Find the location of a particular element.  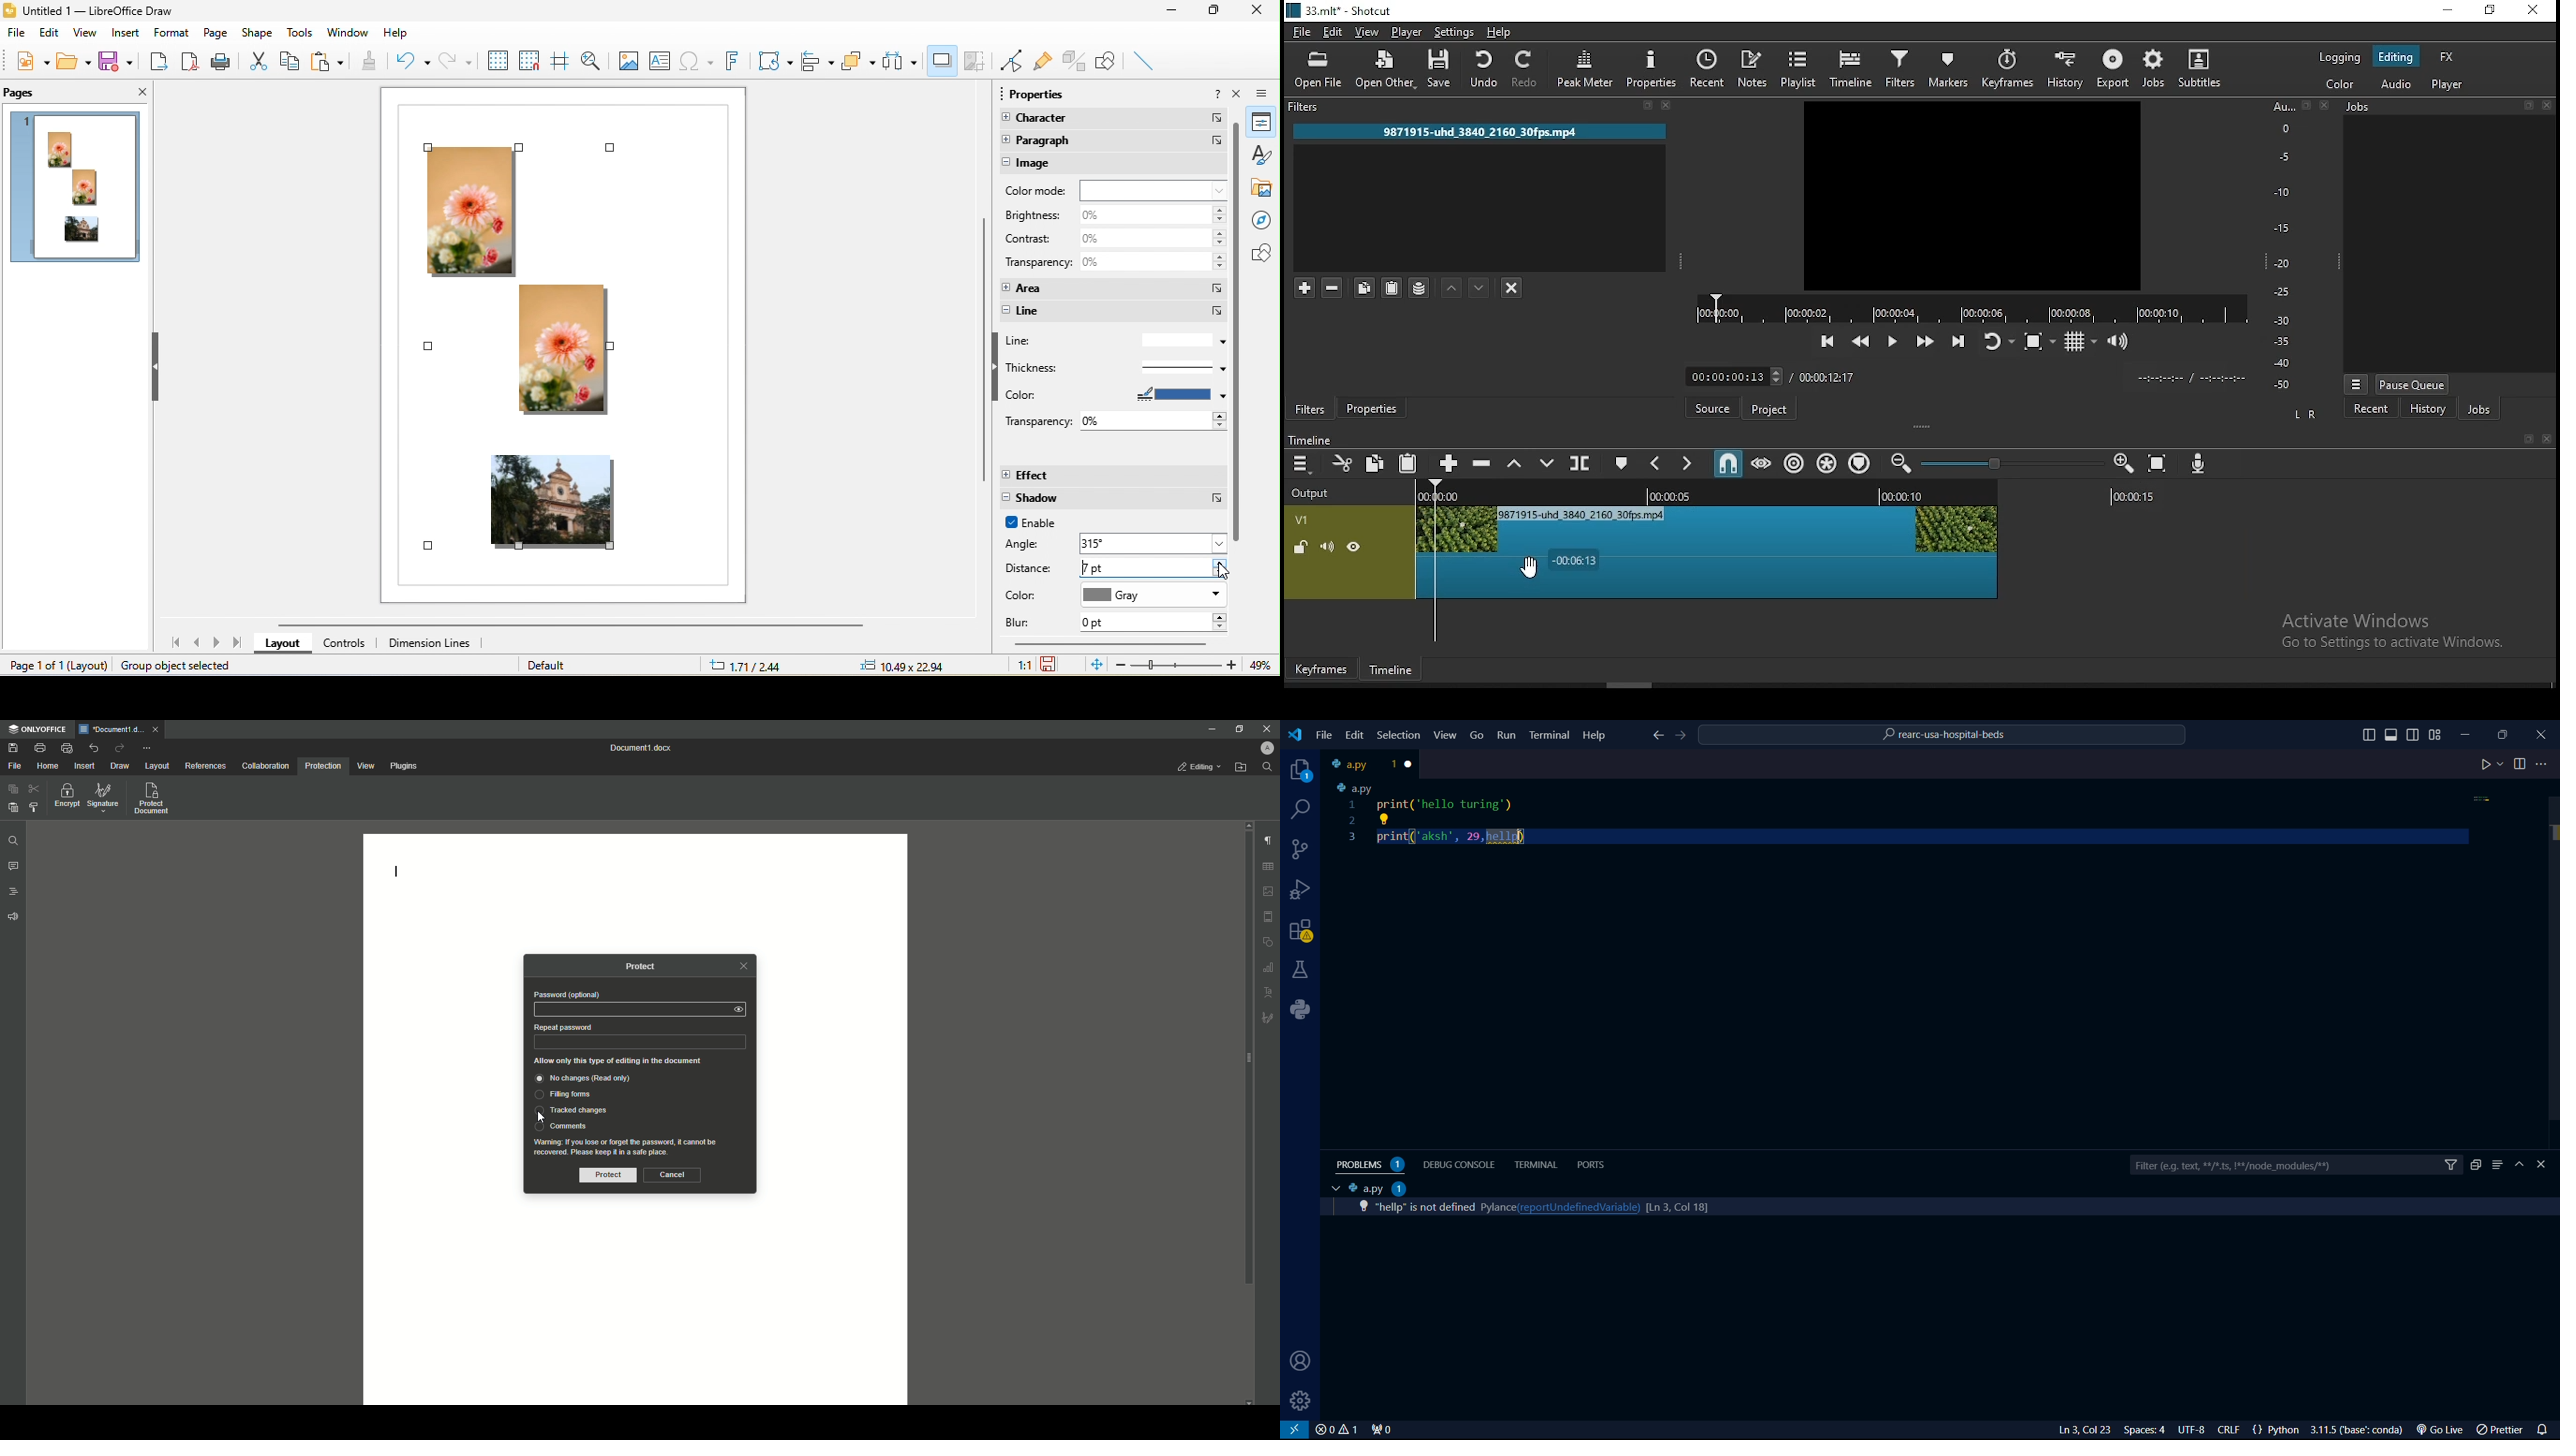

player is located at coordinates (1407, 31).